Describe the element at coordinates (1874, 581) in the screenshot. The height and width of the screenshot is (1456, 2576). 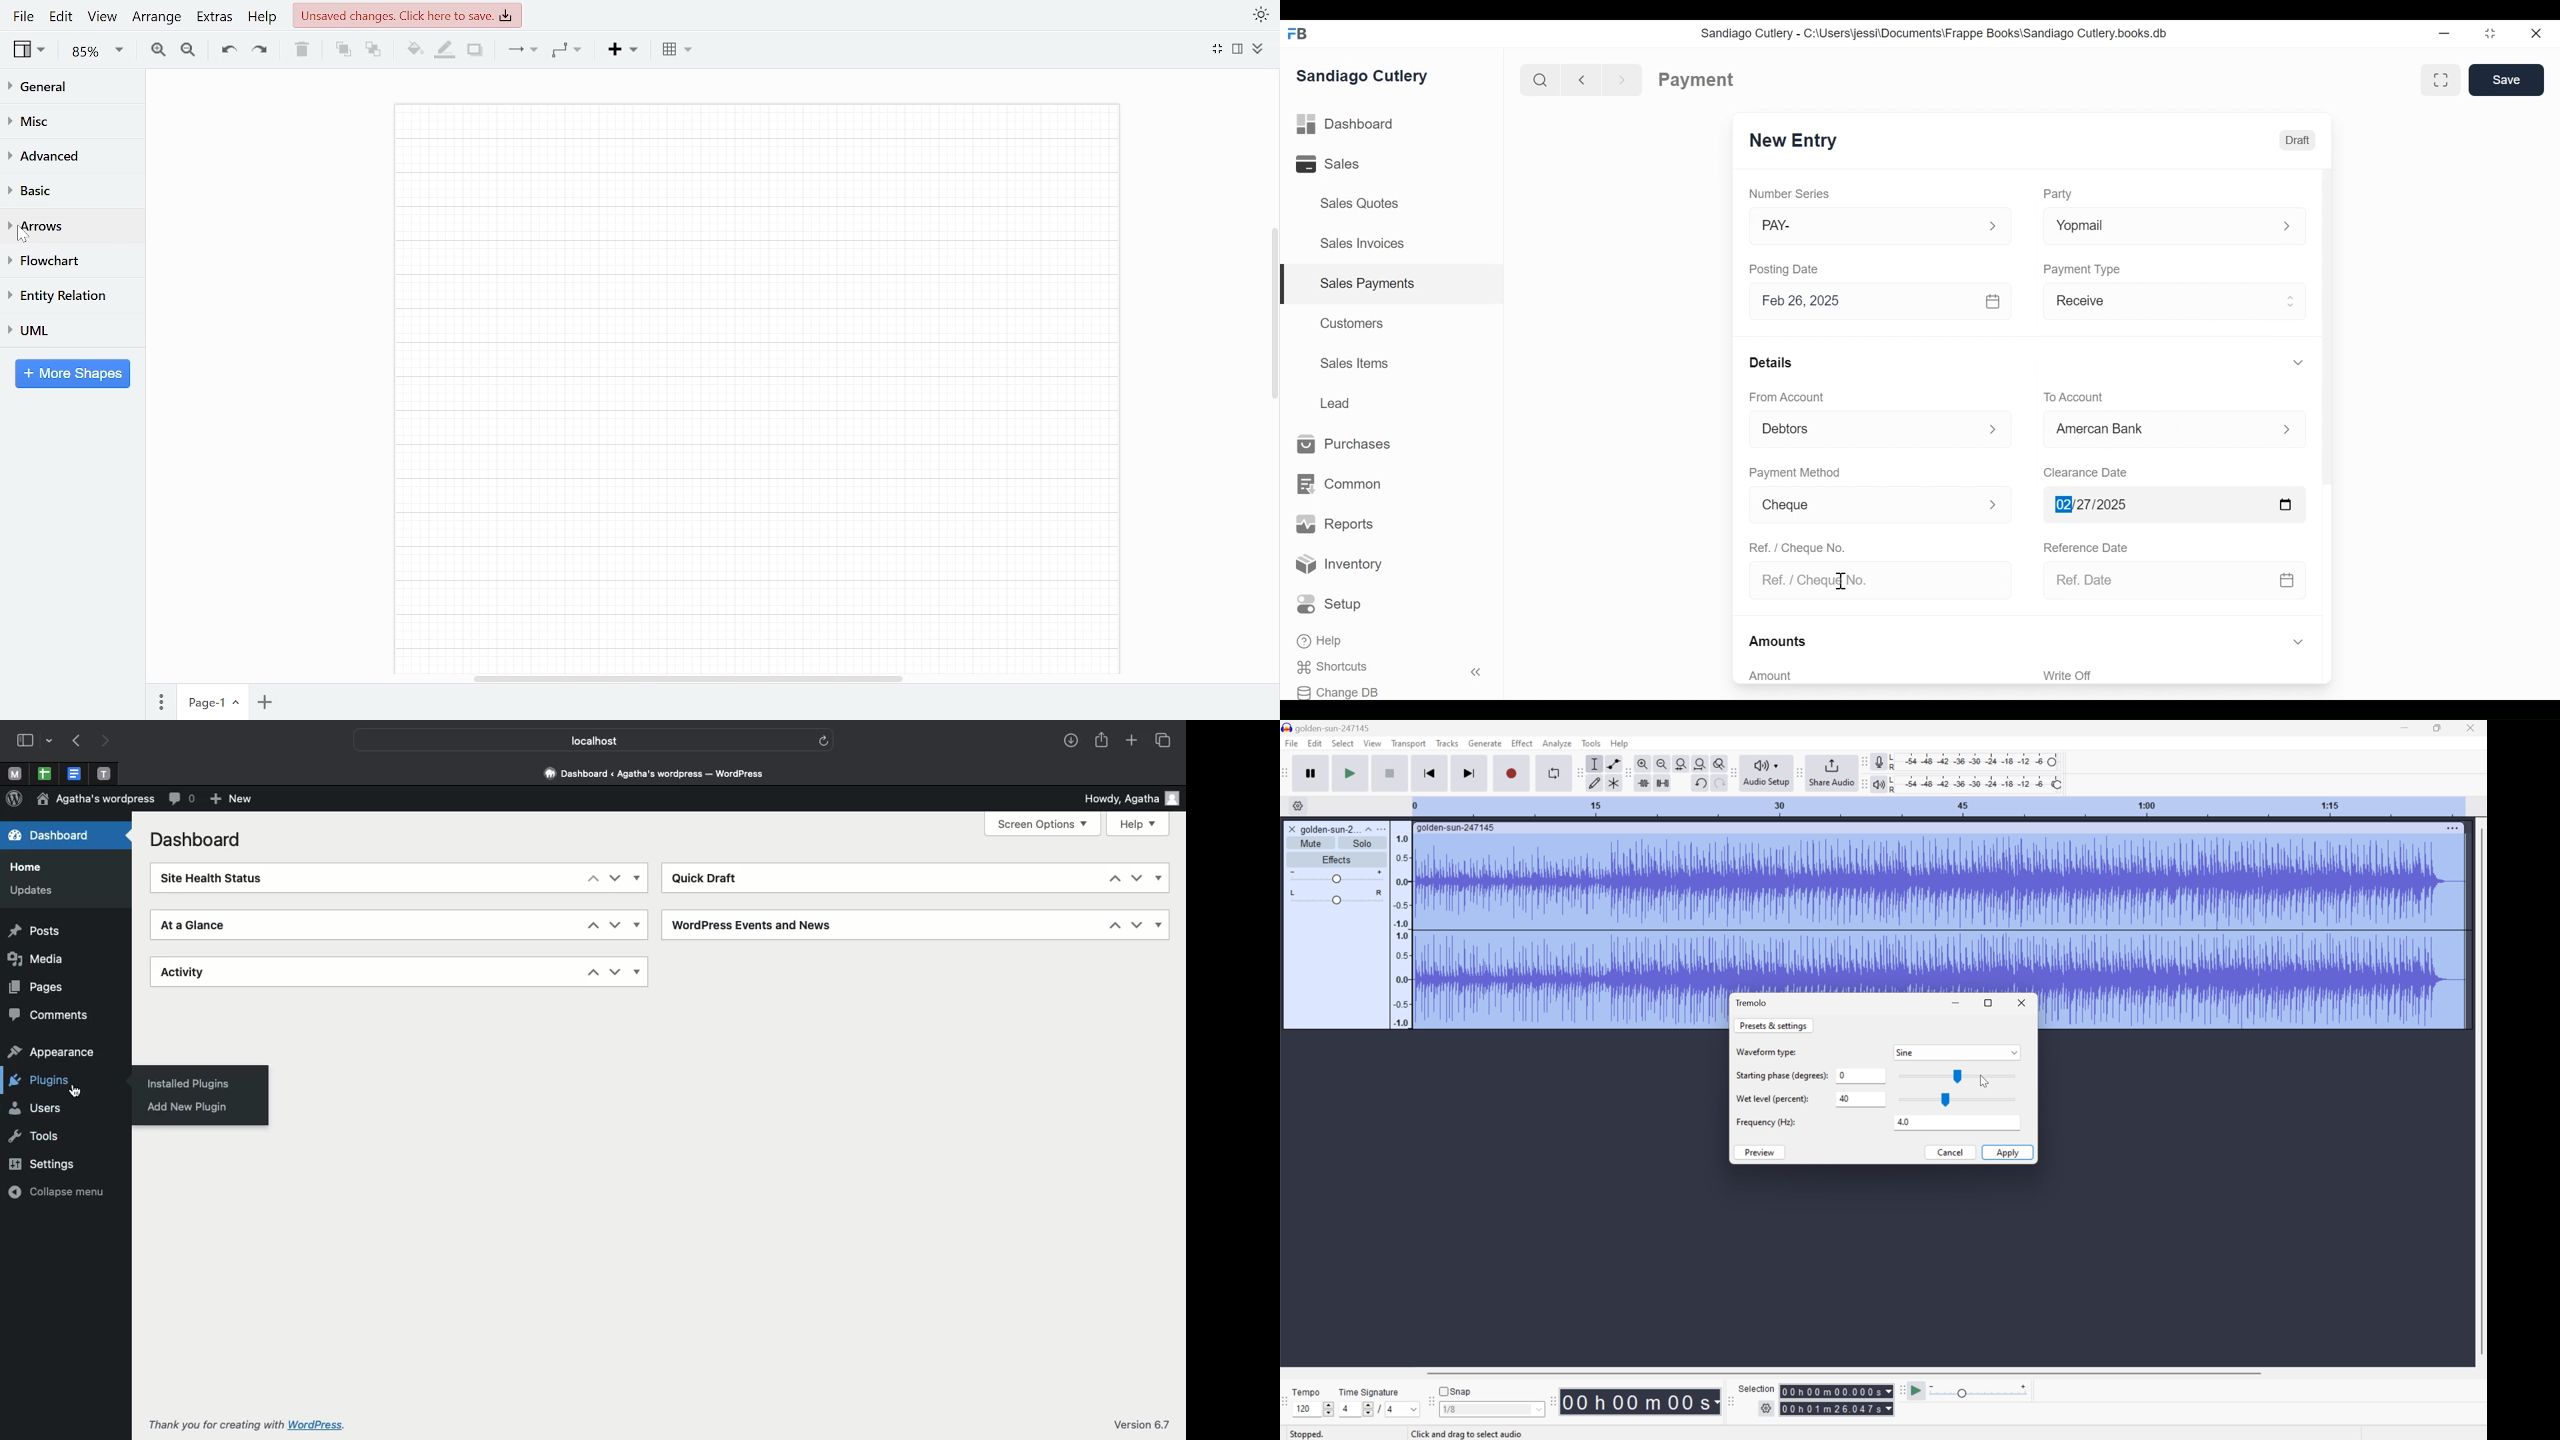
I see `Ref. / Cheque No.` at that location.